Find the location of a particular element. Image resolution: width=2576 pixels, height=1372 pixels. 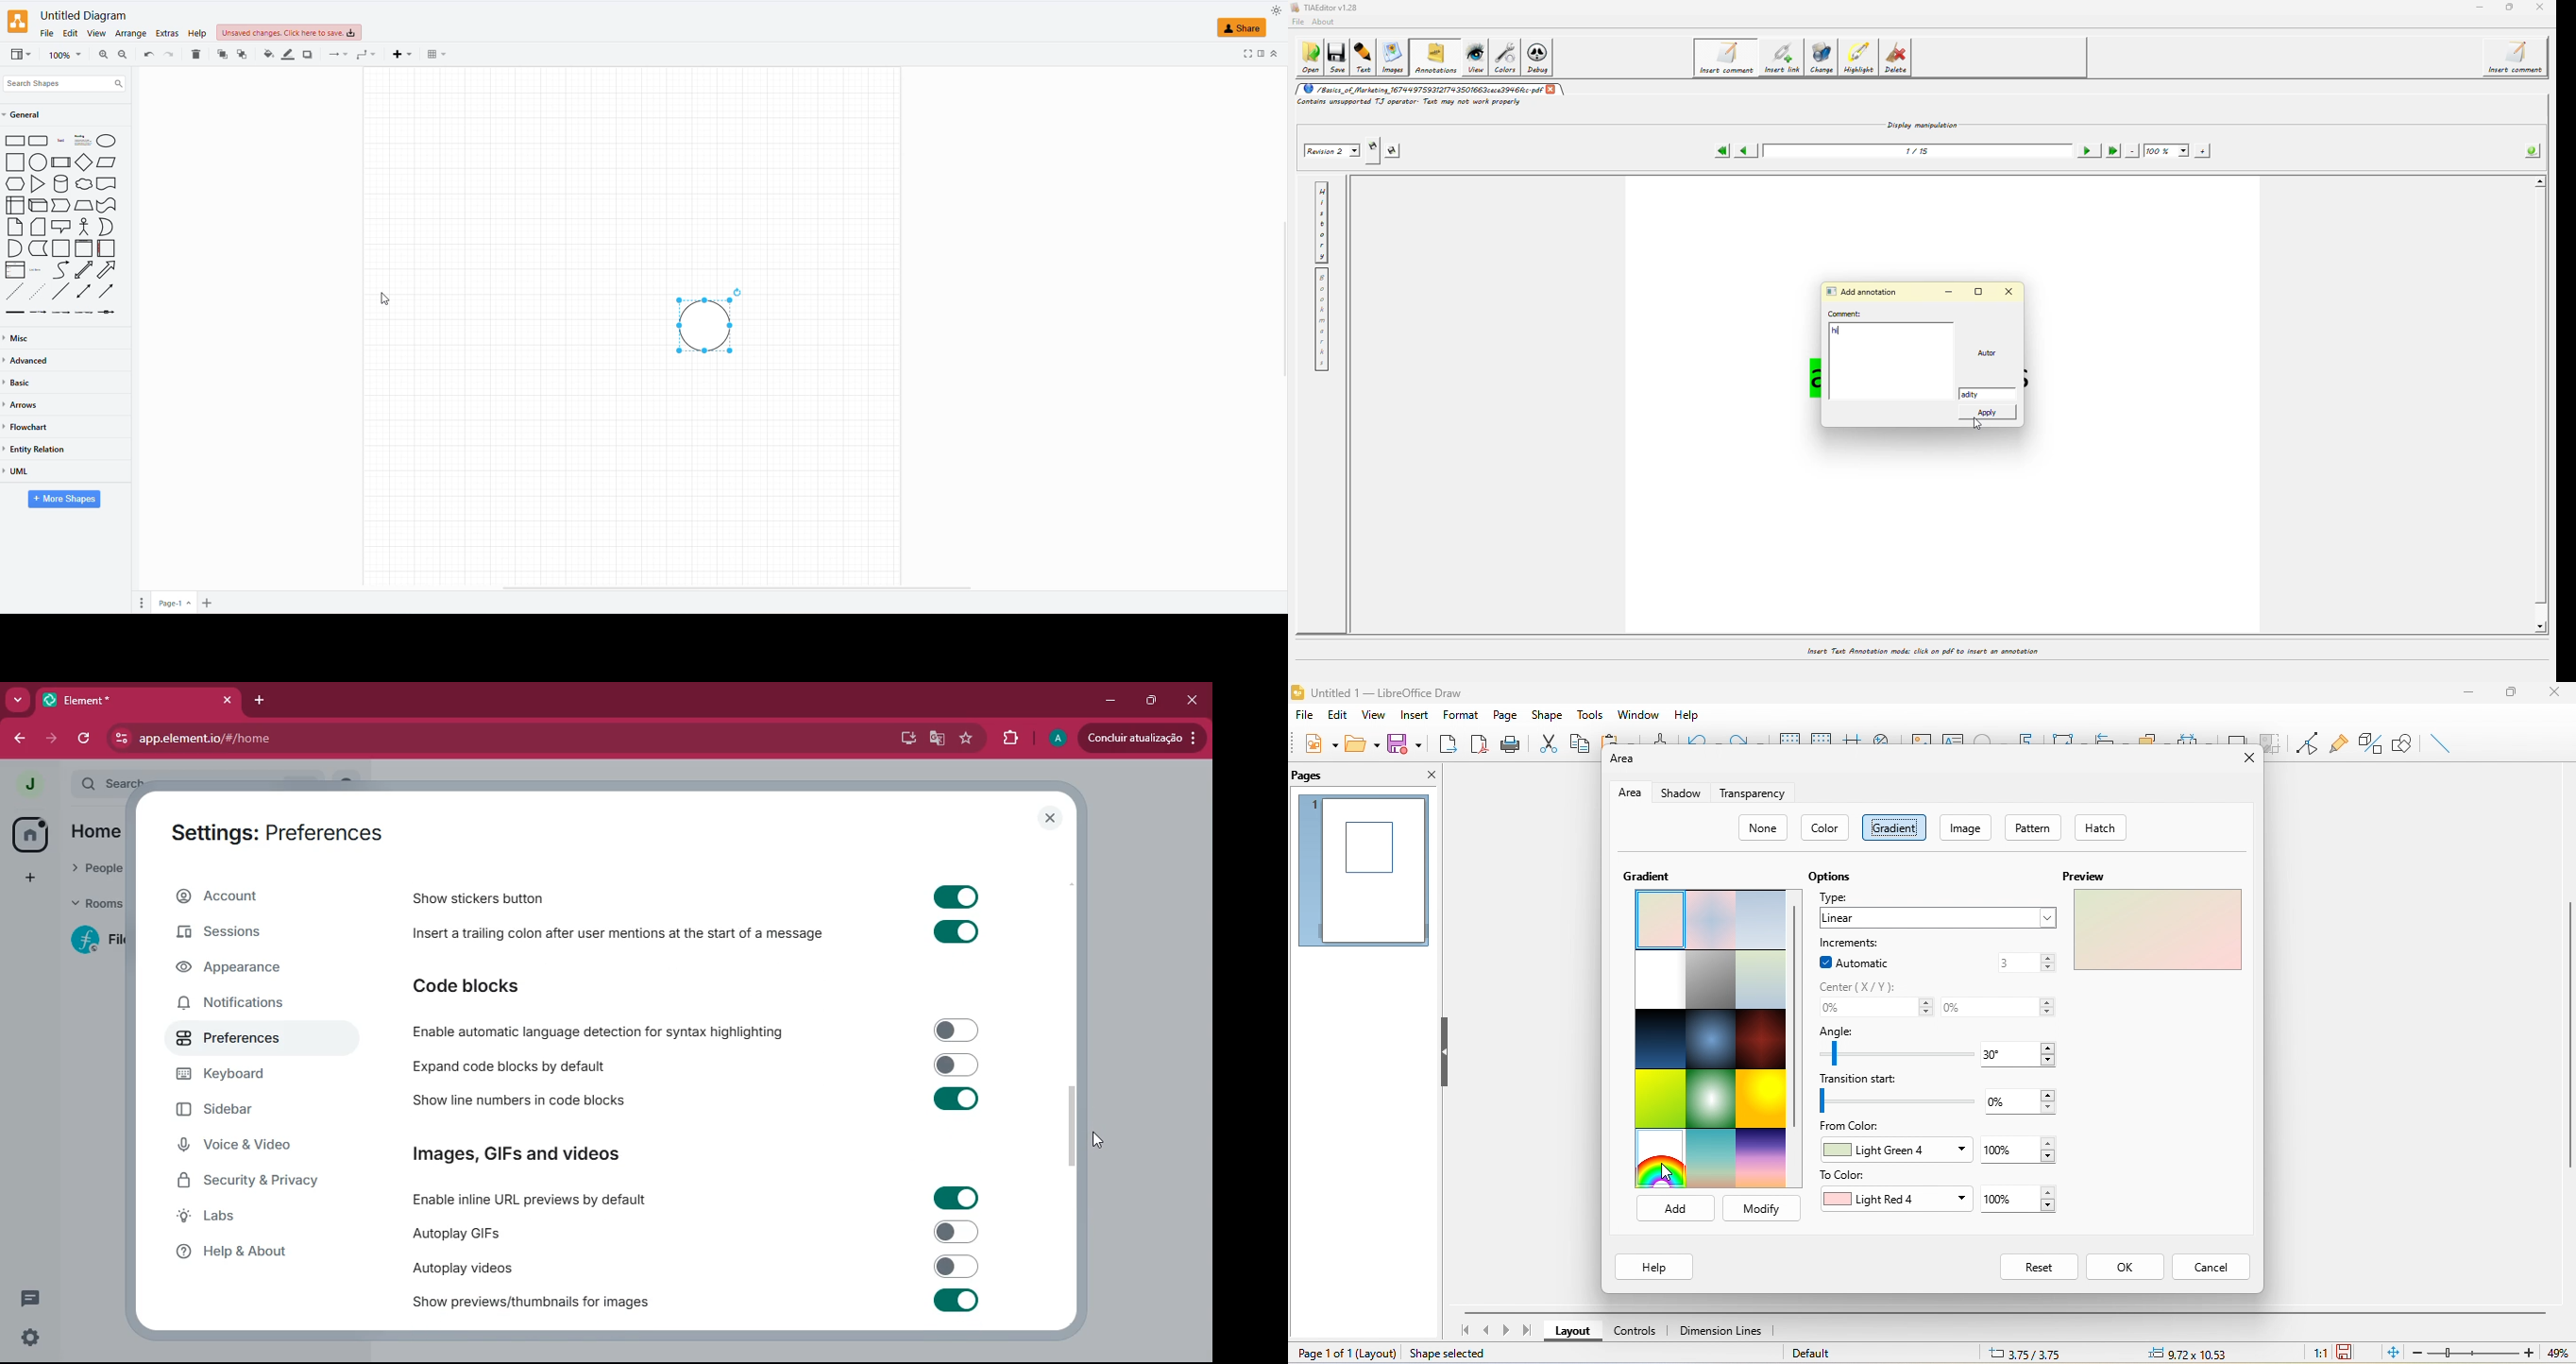

 is located at coordinates (958, 1099).